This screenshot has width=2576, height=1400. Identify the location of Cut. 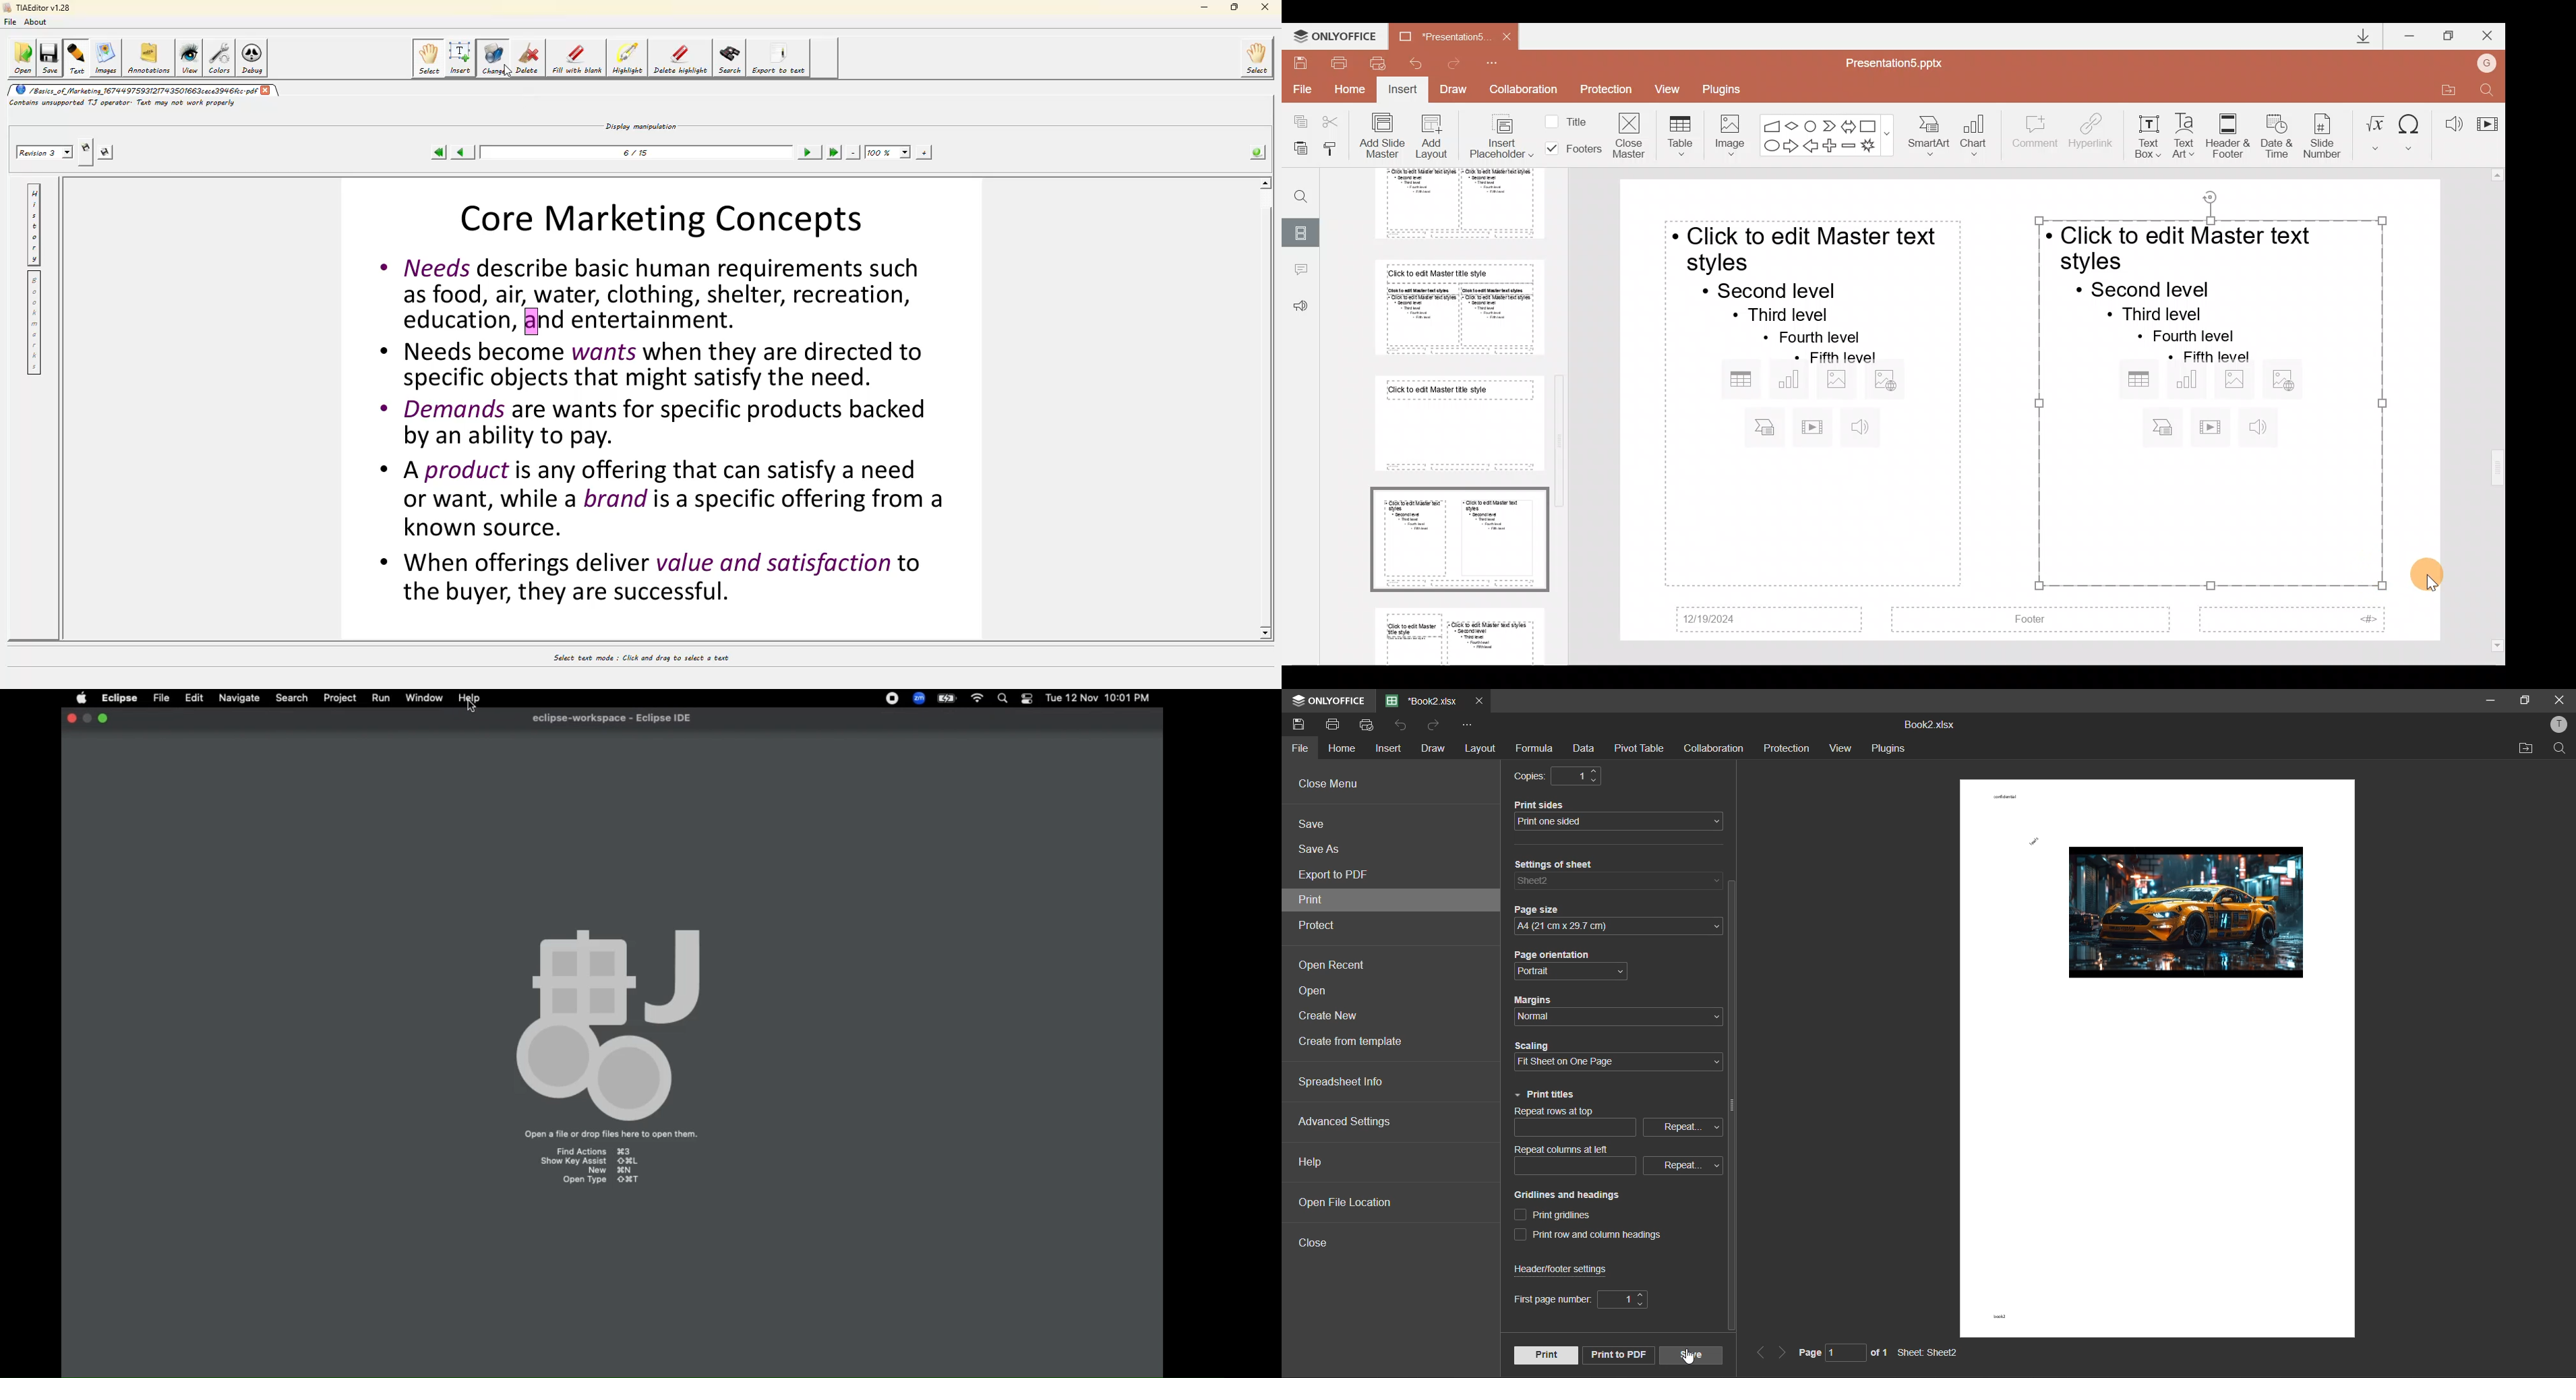
(1334, 121).